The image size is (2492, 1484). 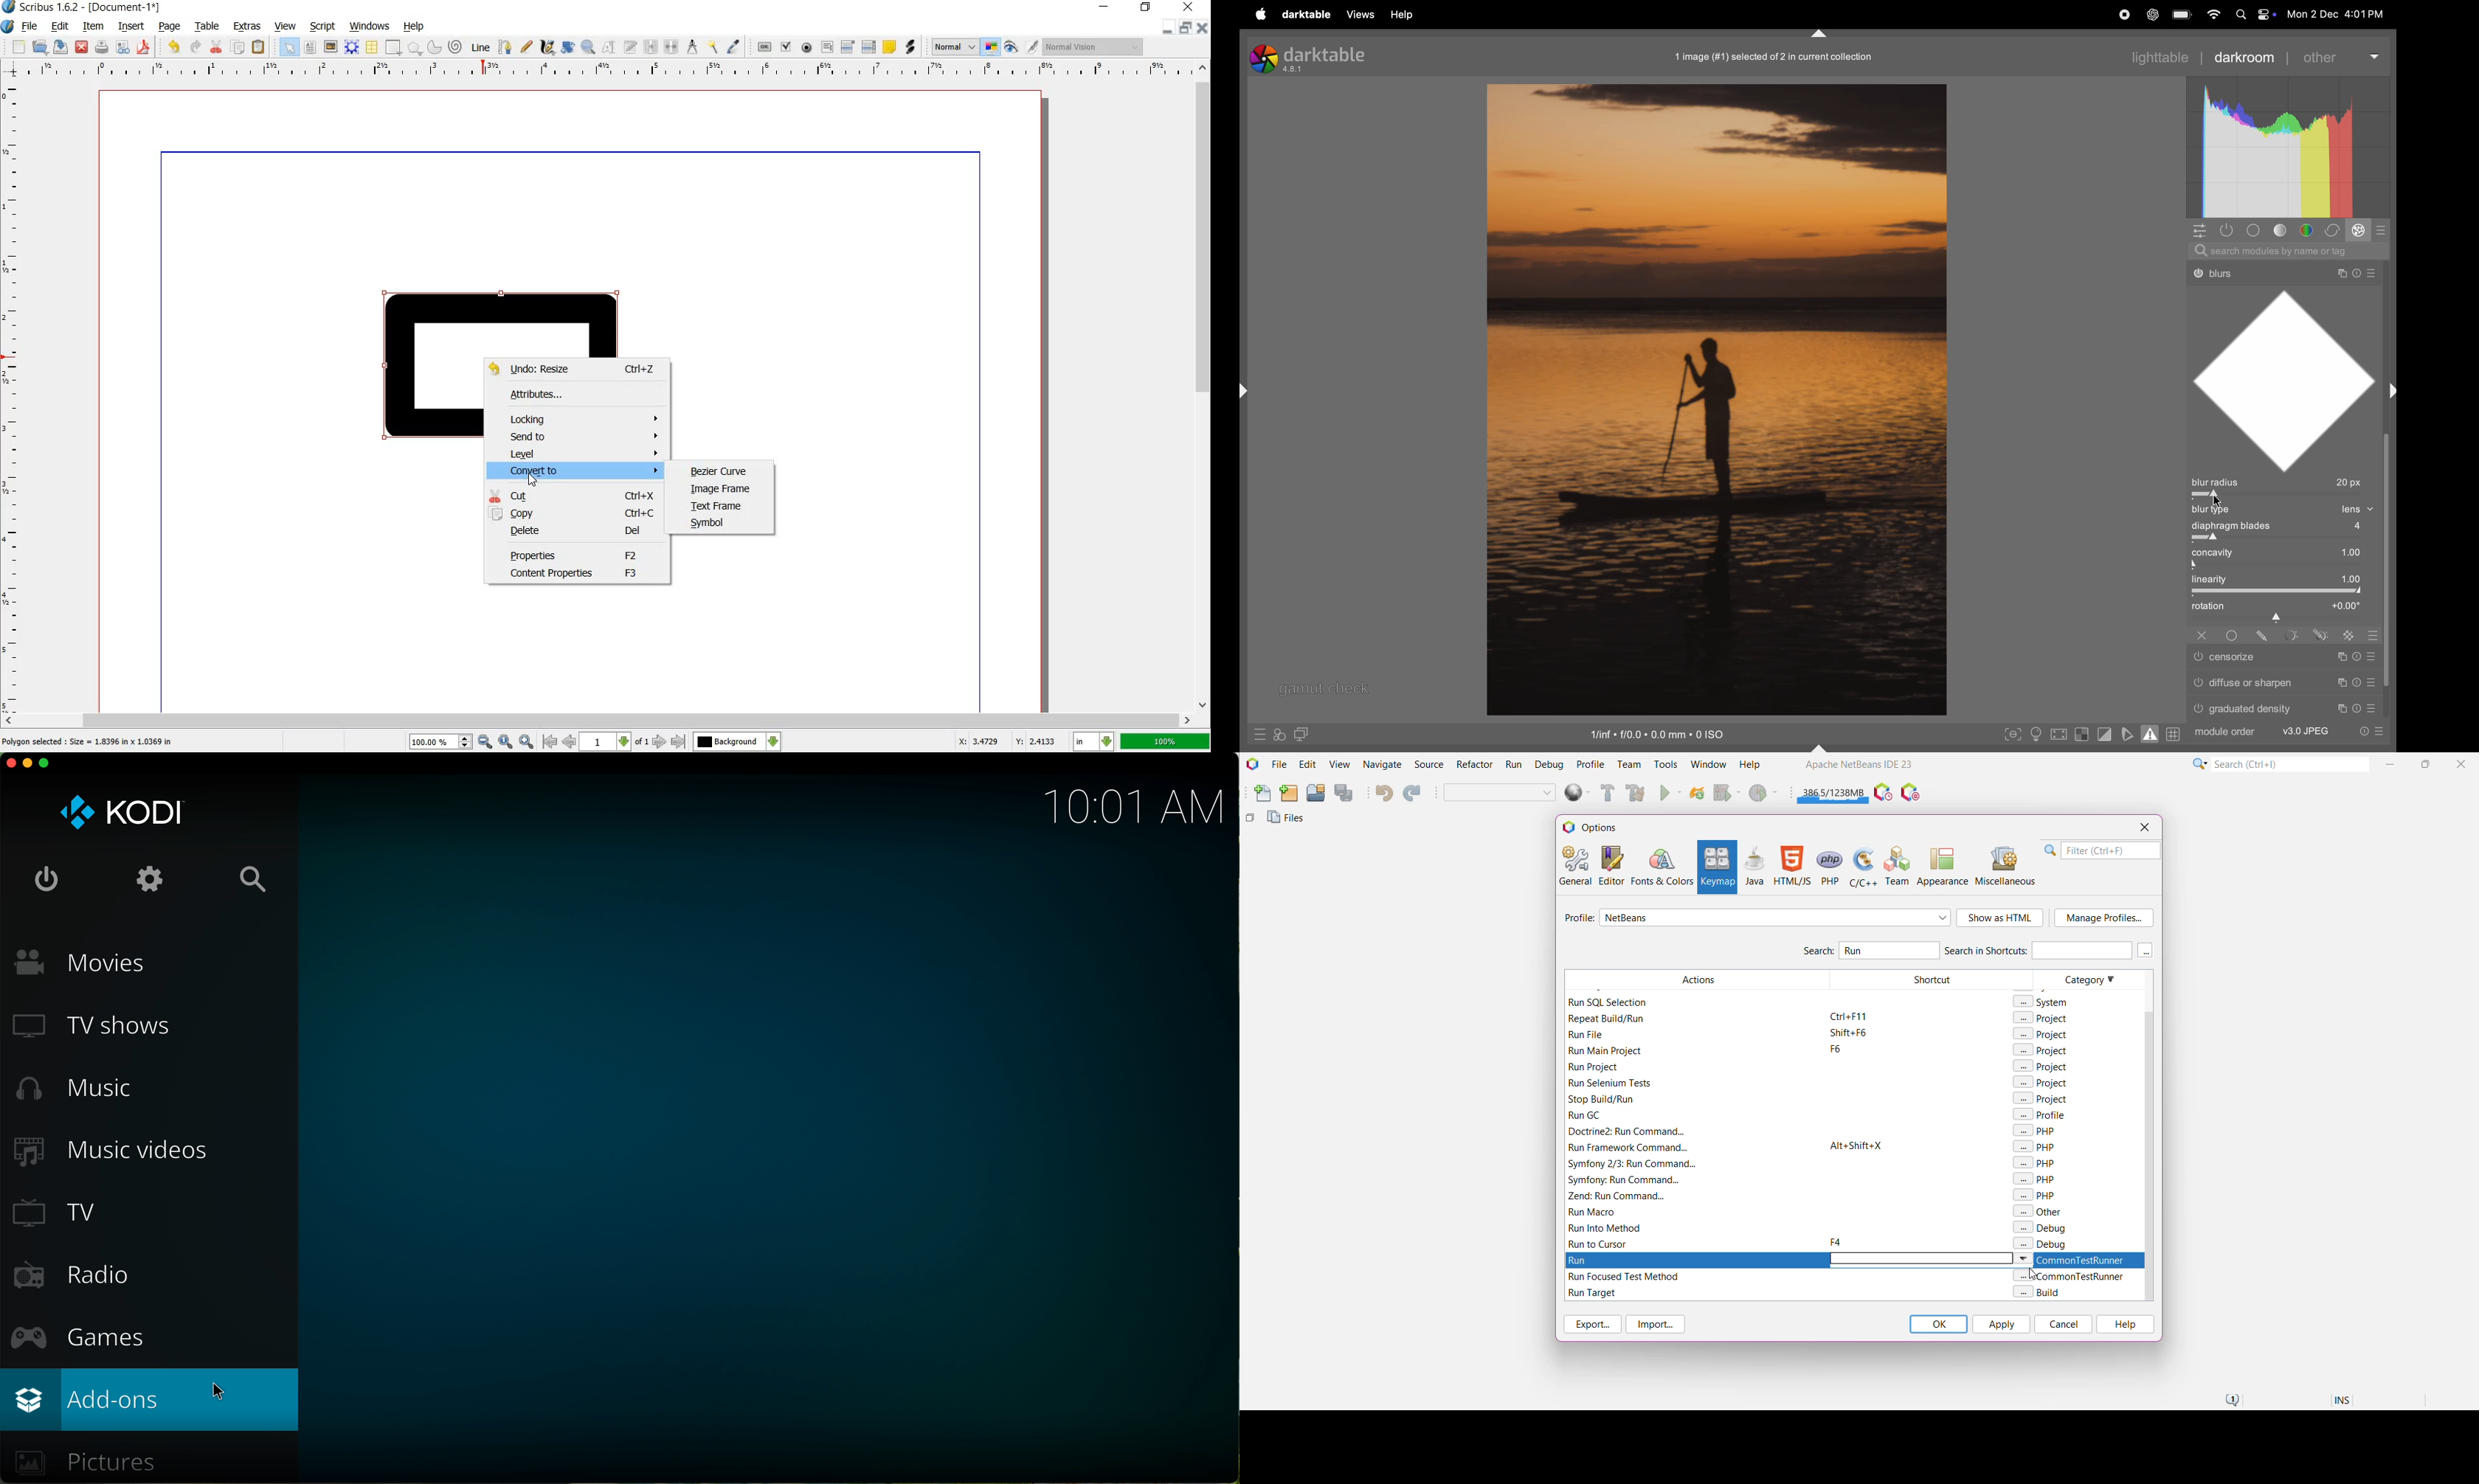 I want to click on zoom in or out, so click(x=587, y=45).